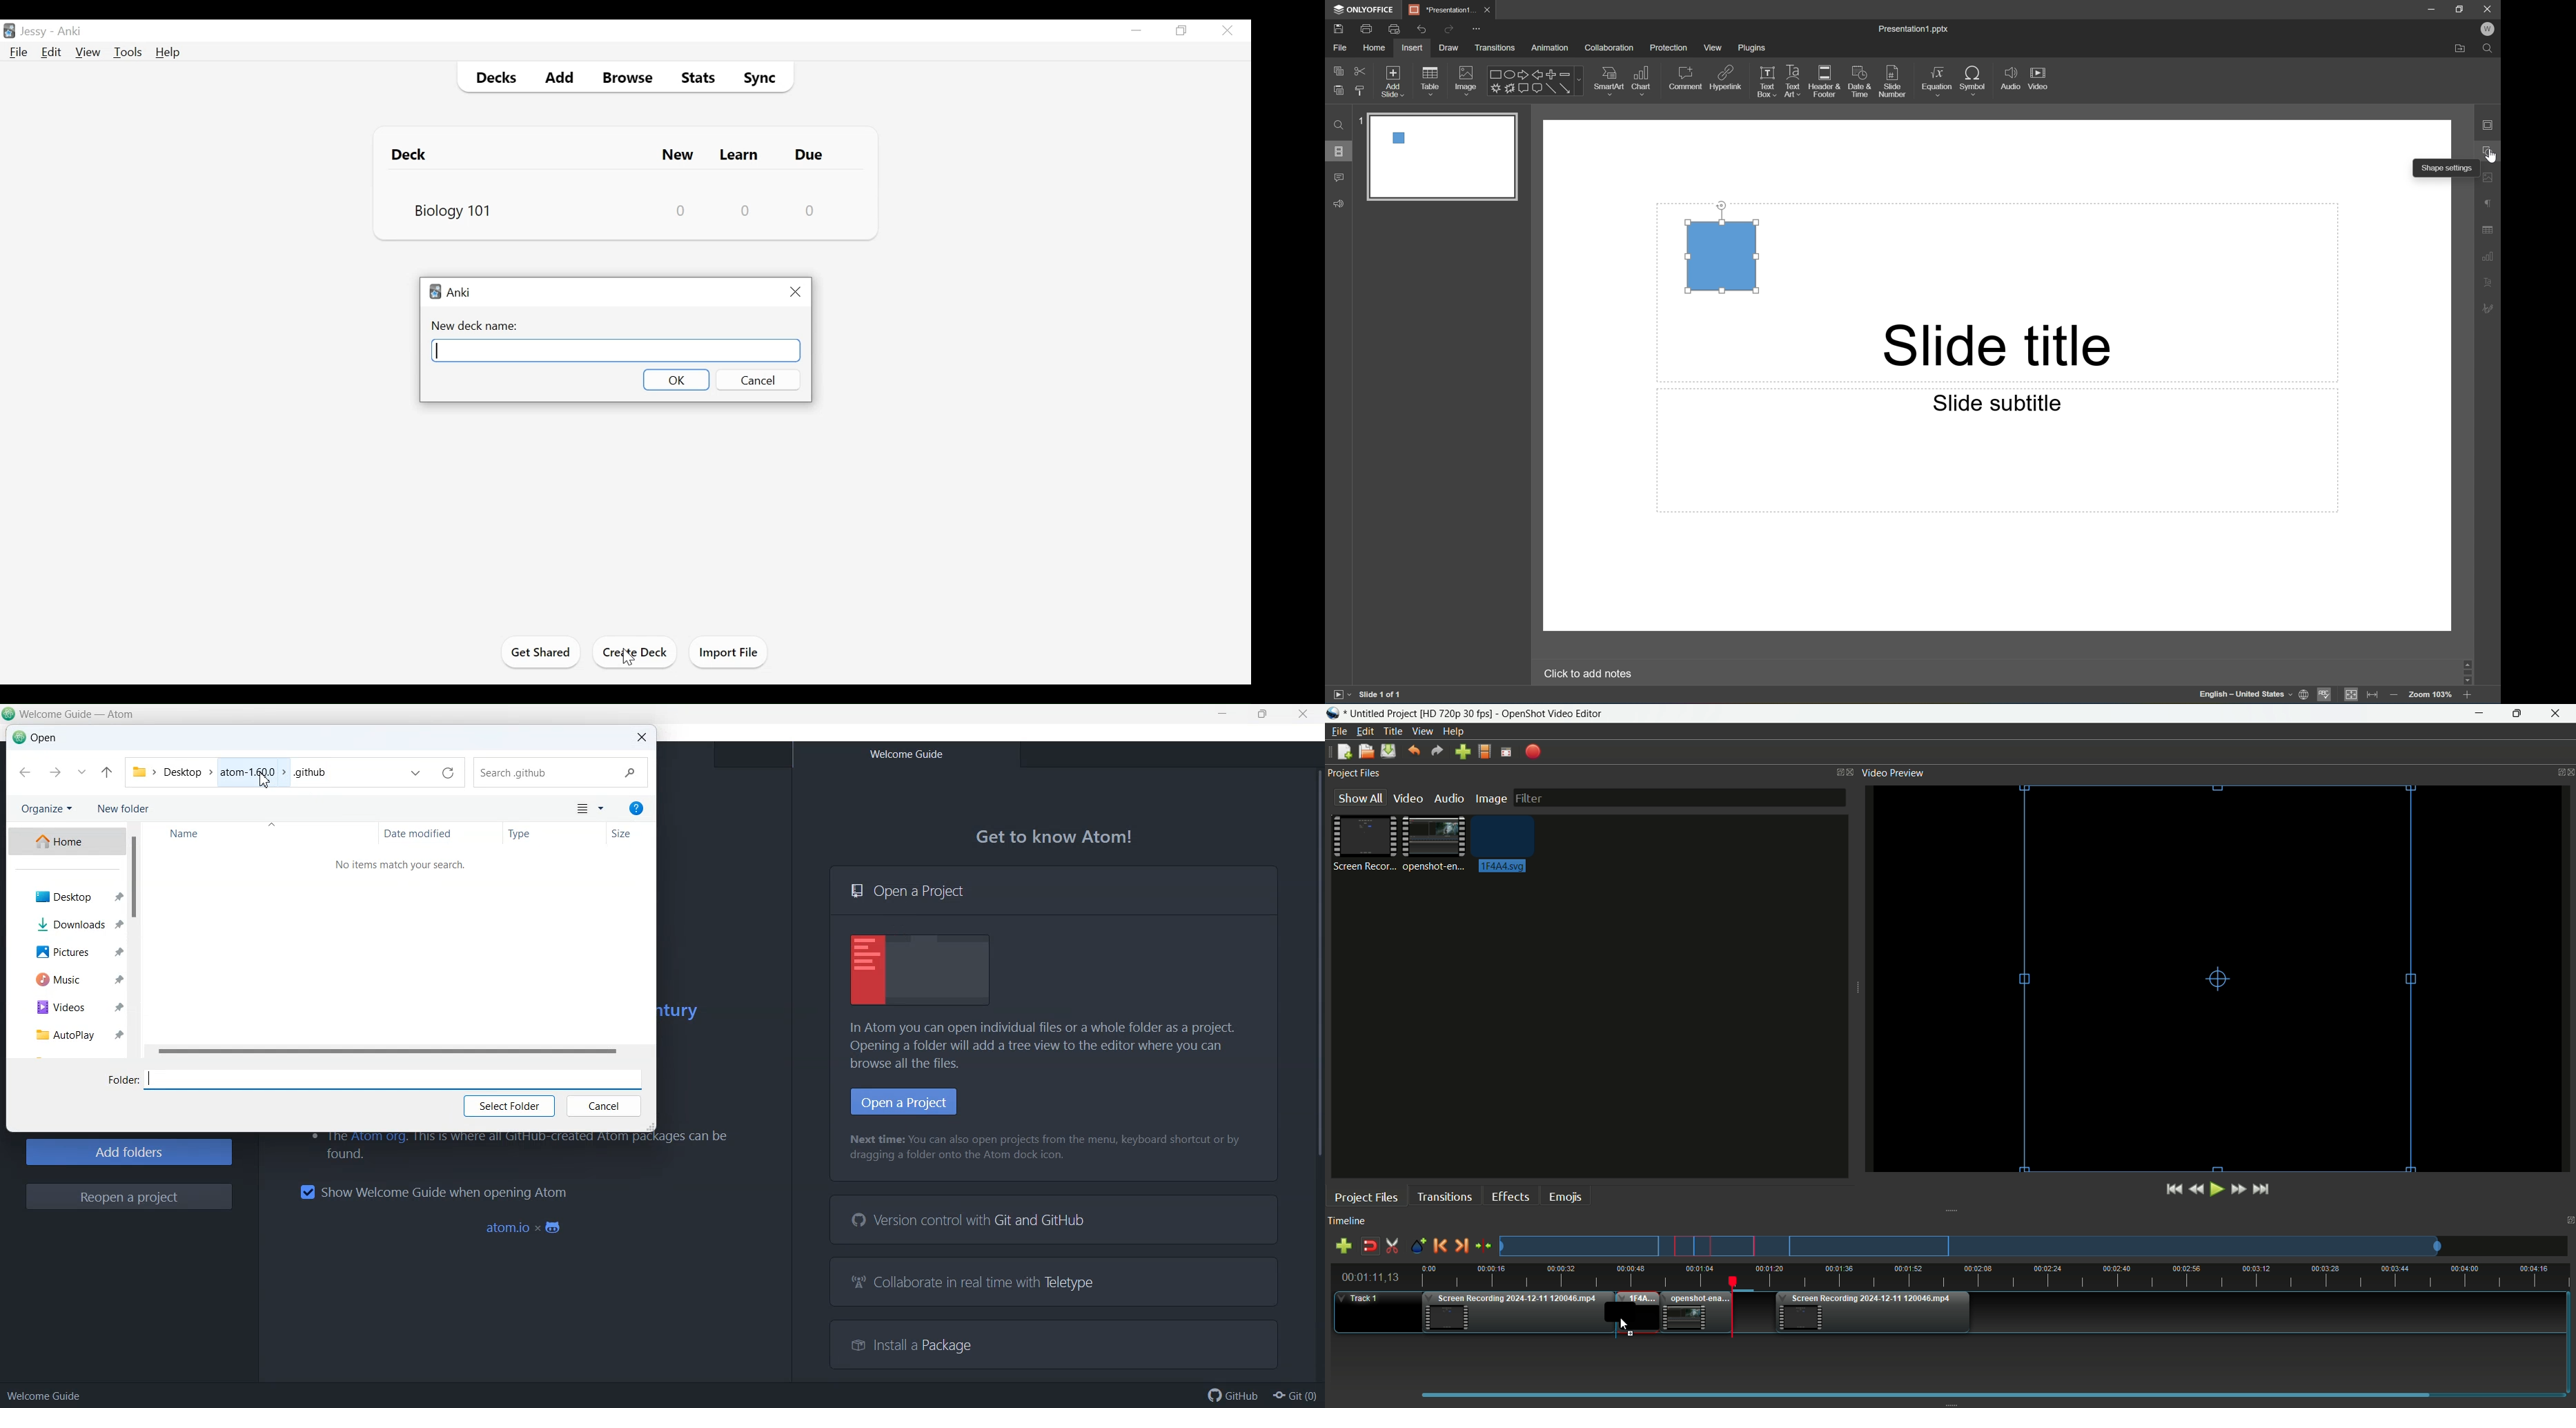 The height and width of the screenshot is (1428, 2576). Describe the element at coordinates (2374, 694) in the screenshot. I see `Fit to width` at that location.